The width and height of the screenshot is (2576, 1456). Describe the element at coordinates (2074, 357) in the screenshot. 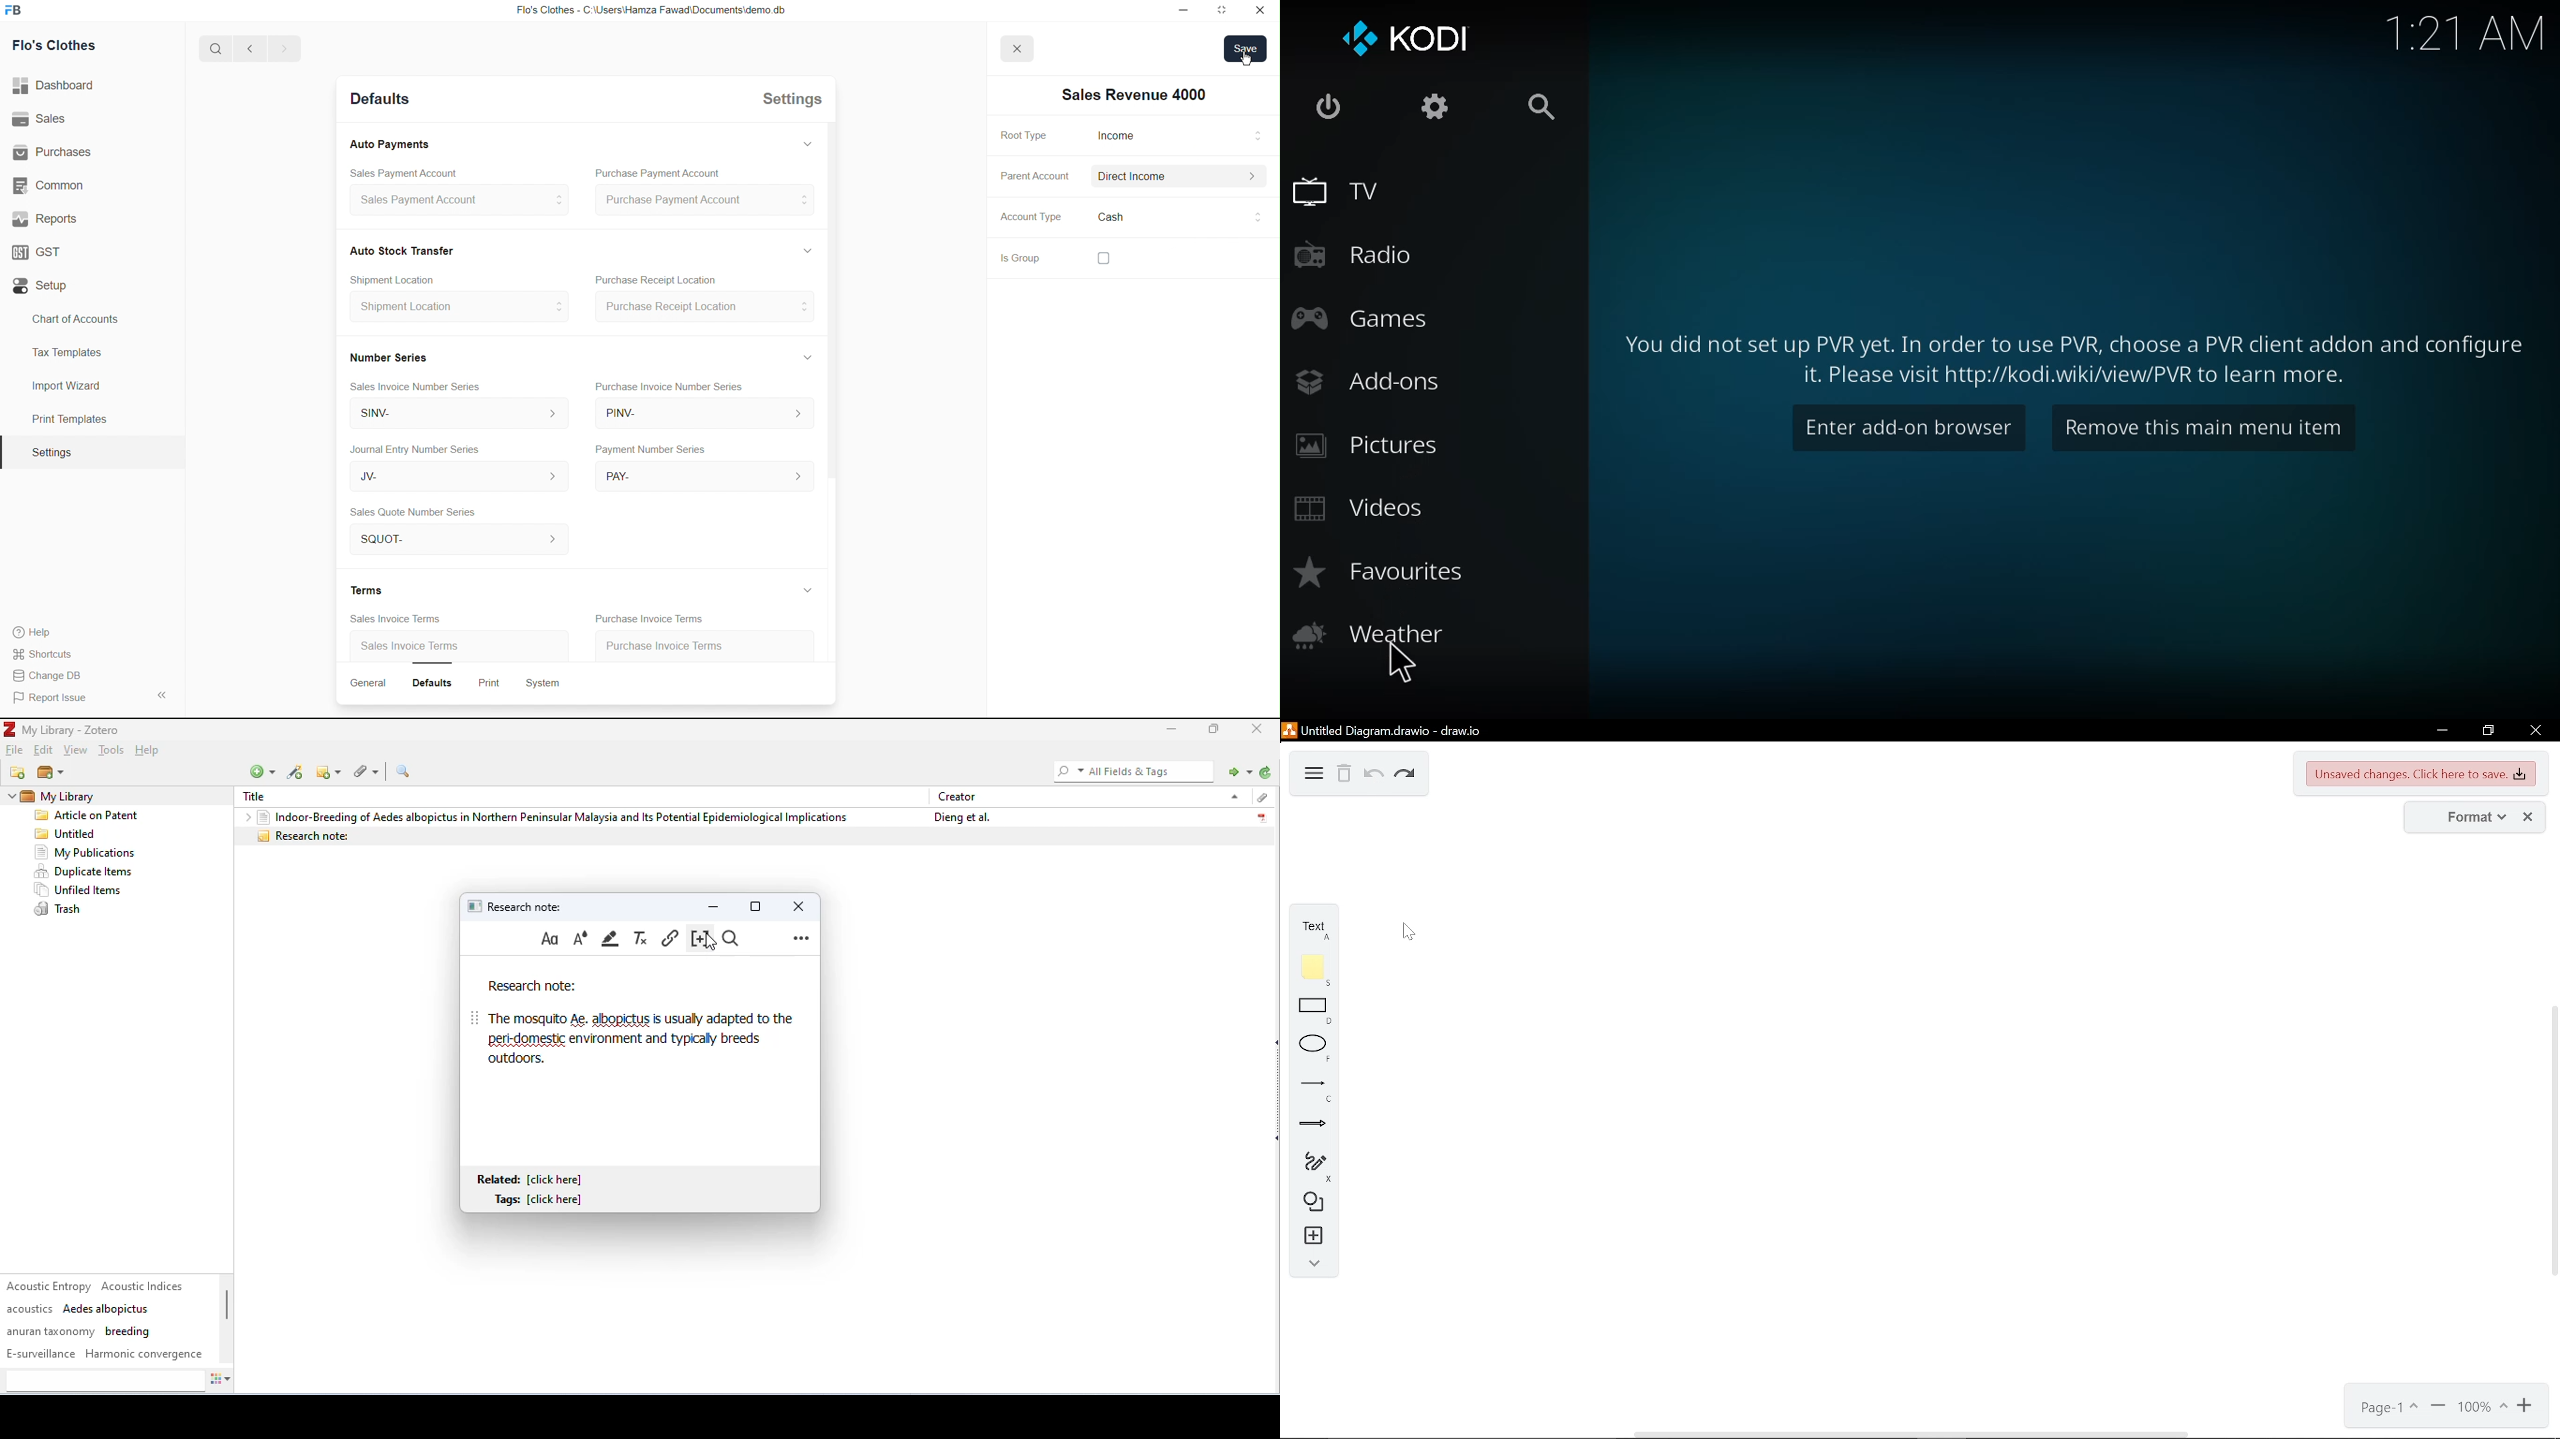

I see `learn more` at that location.